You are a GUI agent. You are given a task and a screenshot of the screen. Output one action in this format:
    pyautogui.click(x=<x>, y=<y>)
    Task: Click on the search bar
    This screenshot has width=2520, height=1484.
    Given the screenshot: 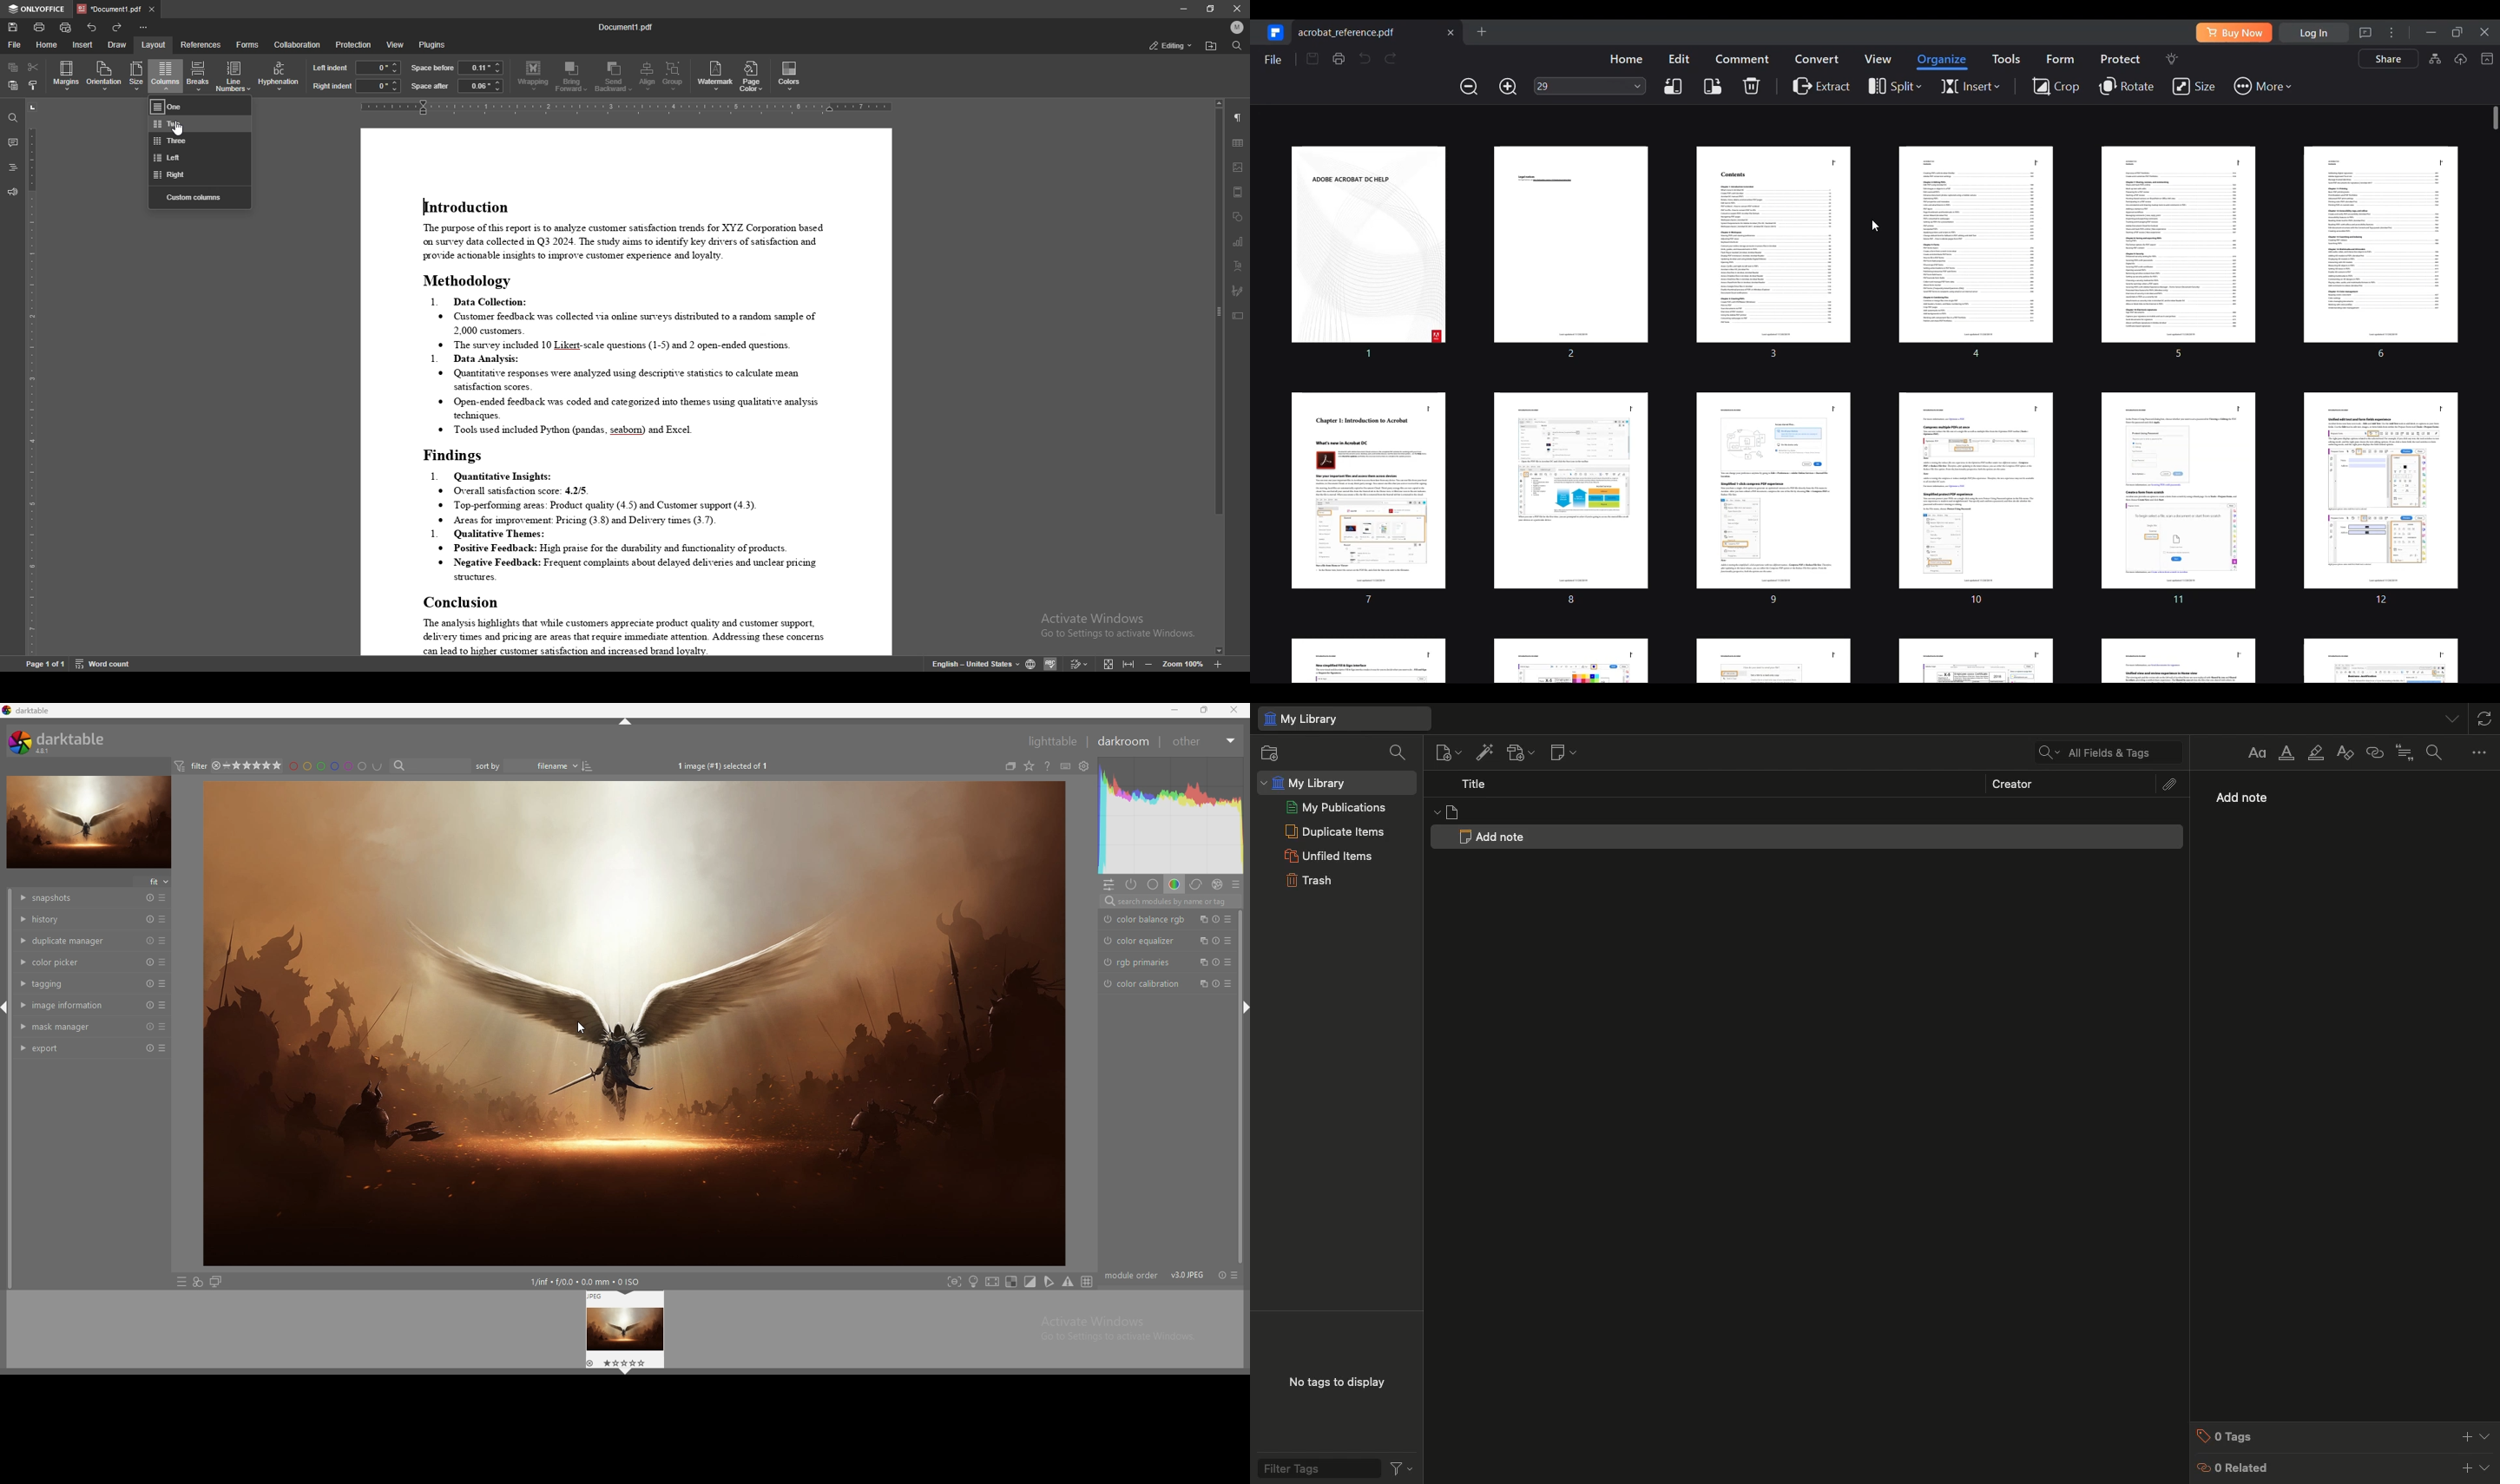 What is the action you would take?
    pyautogui.click(x=429, y=766)
    